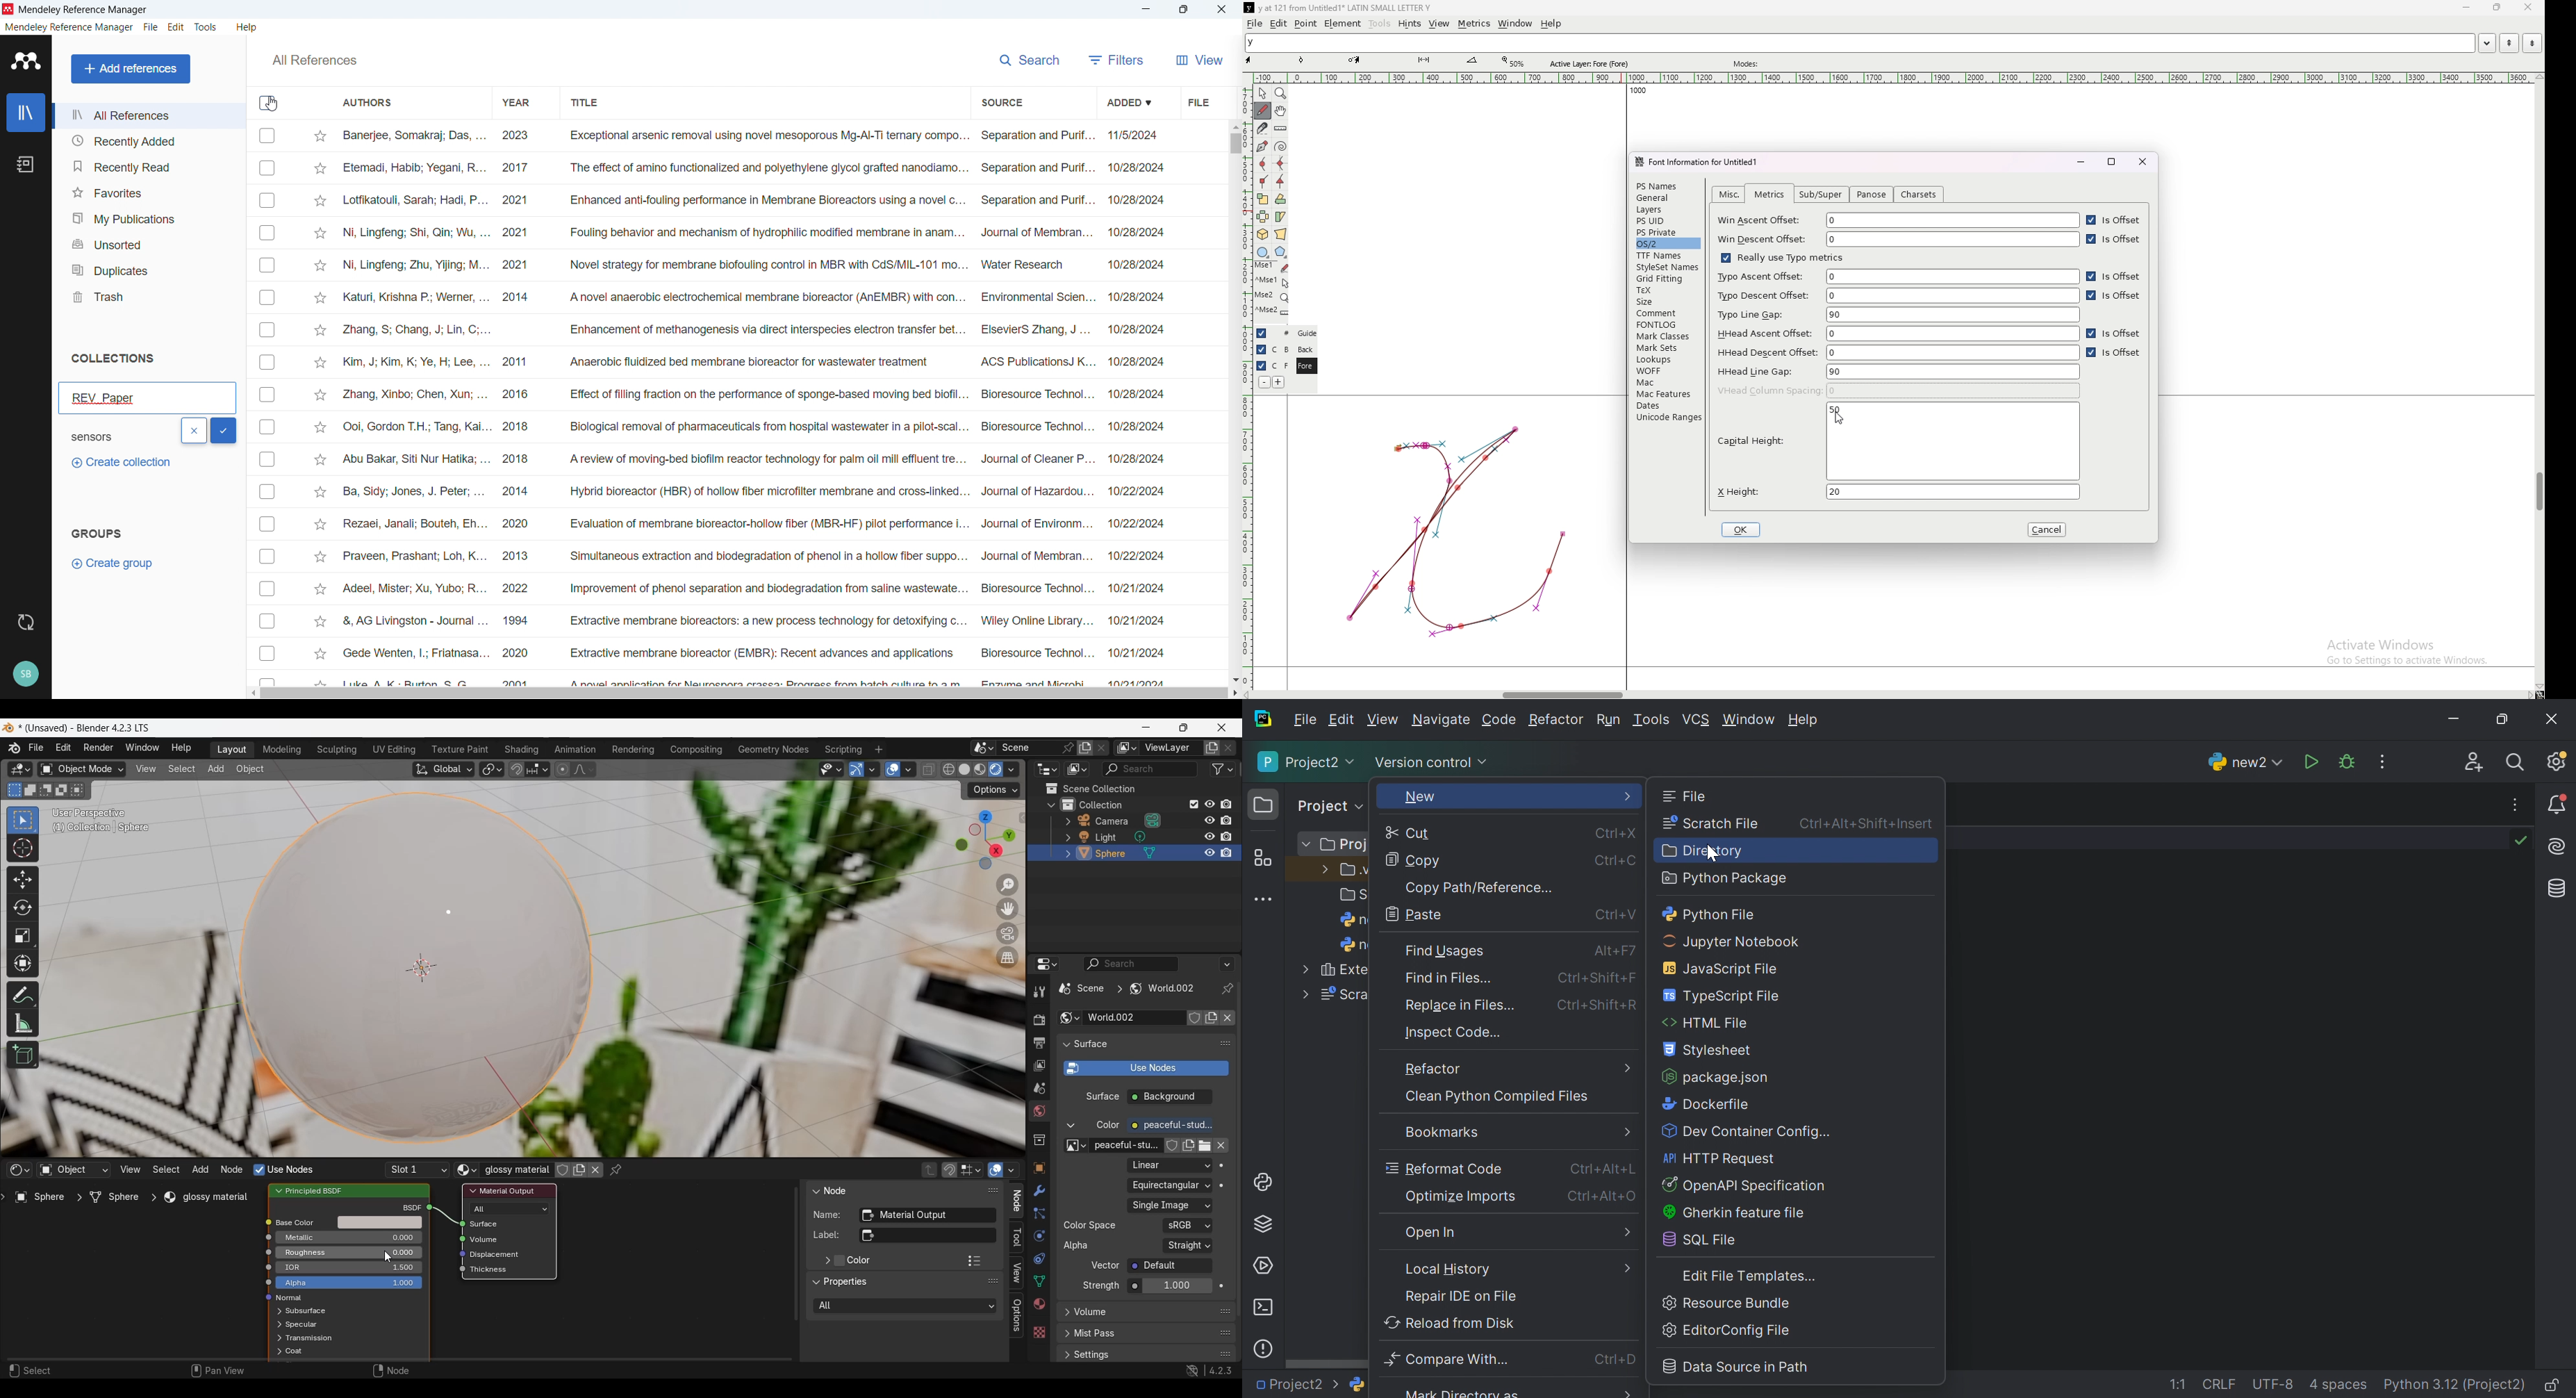 The image size is (2576, 1400). What do you see at coordinates (1448, 978) in the screenshot?
I see `Find in Files` at bounding box center [1448, 978].